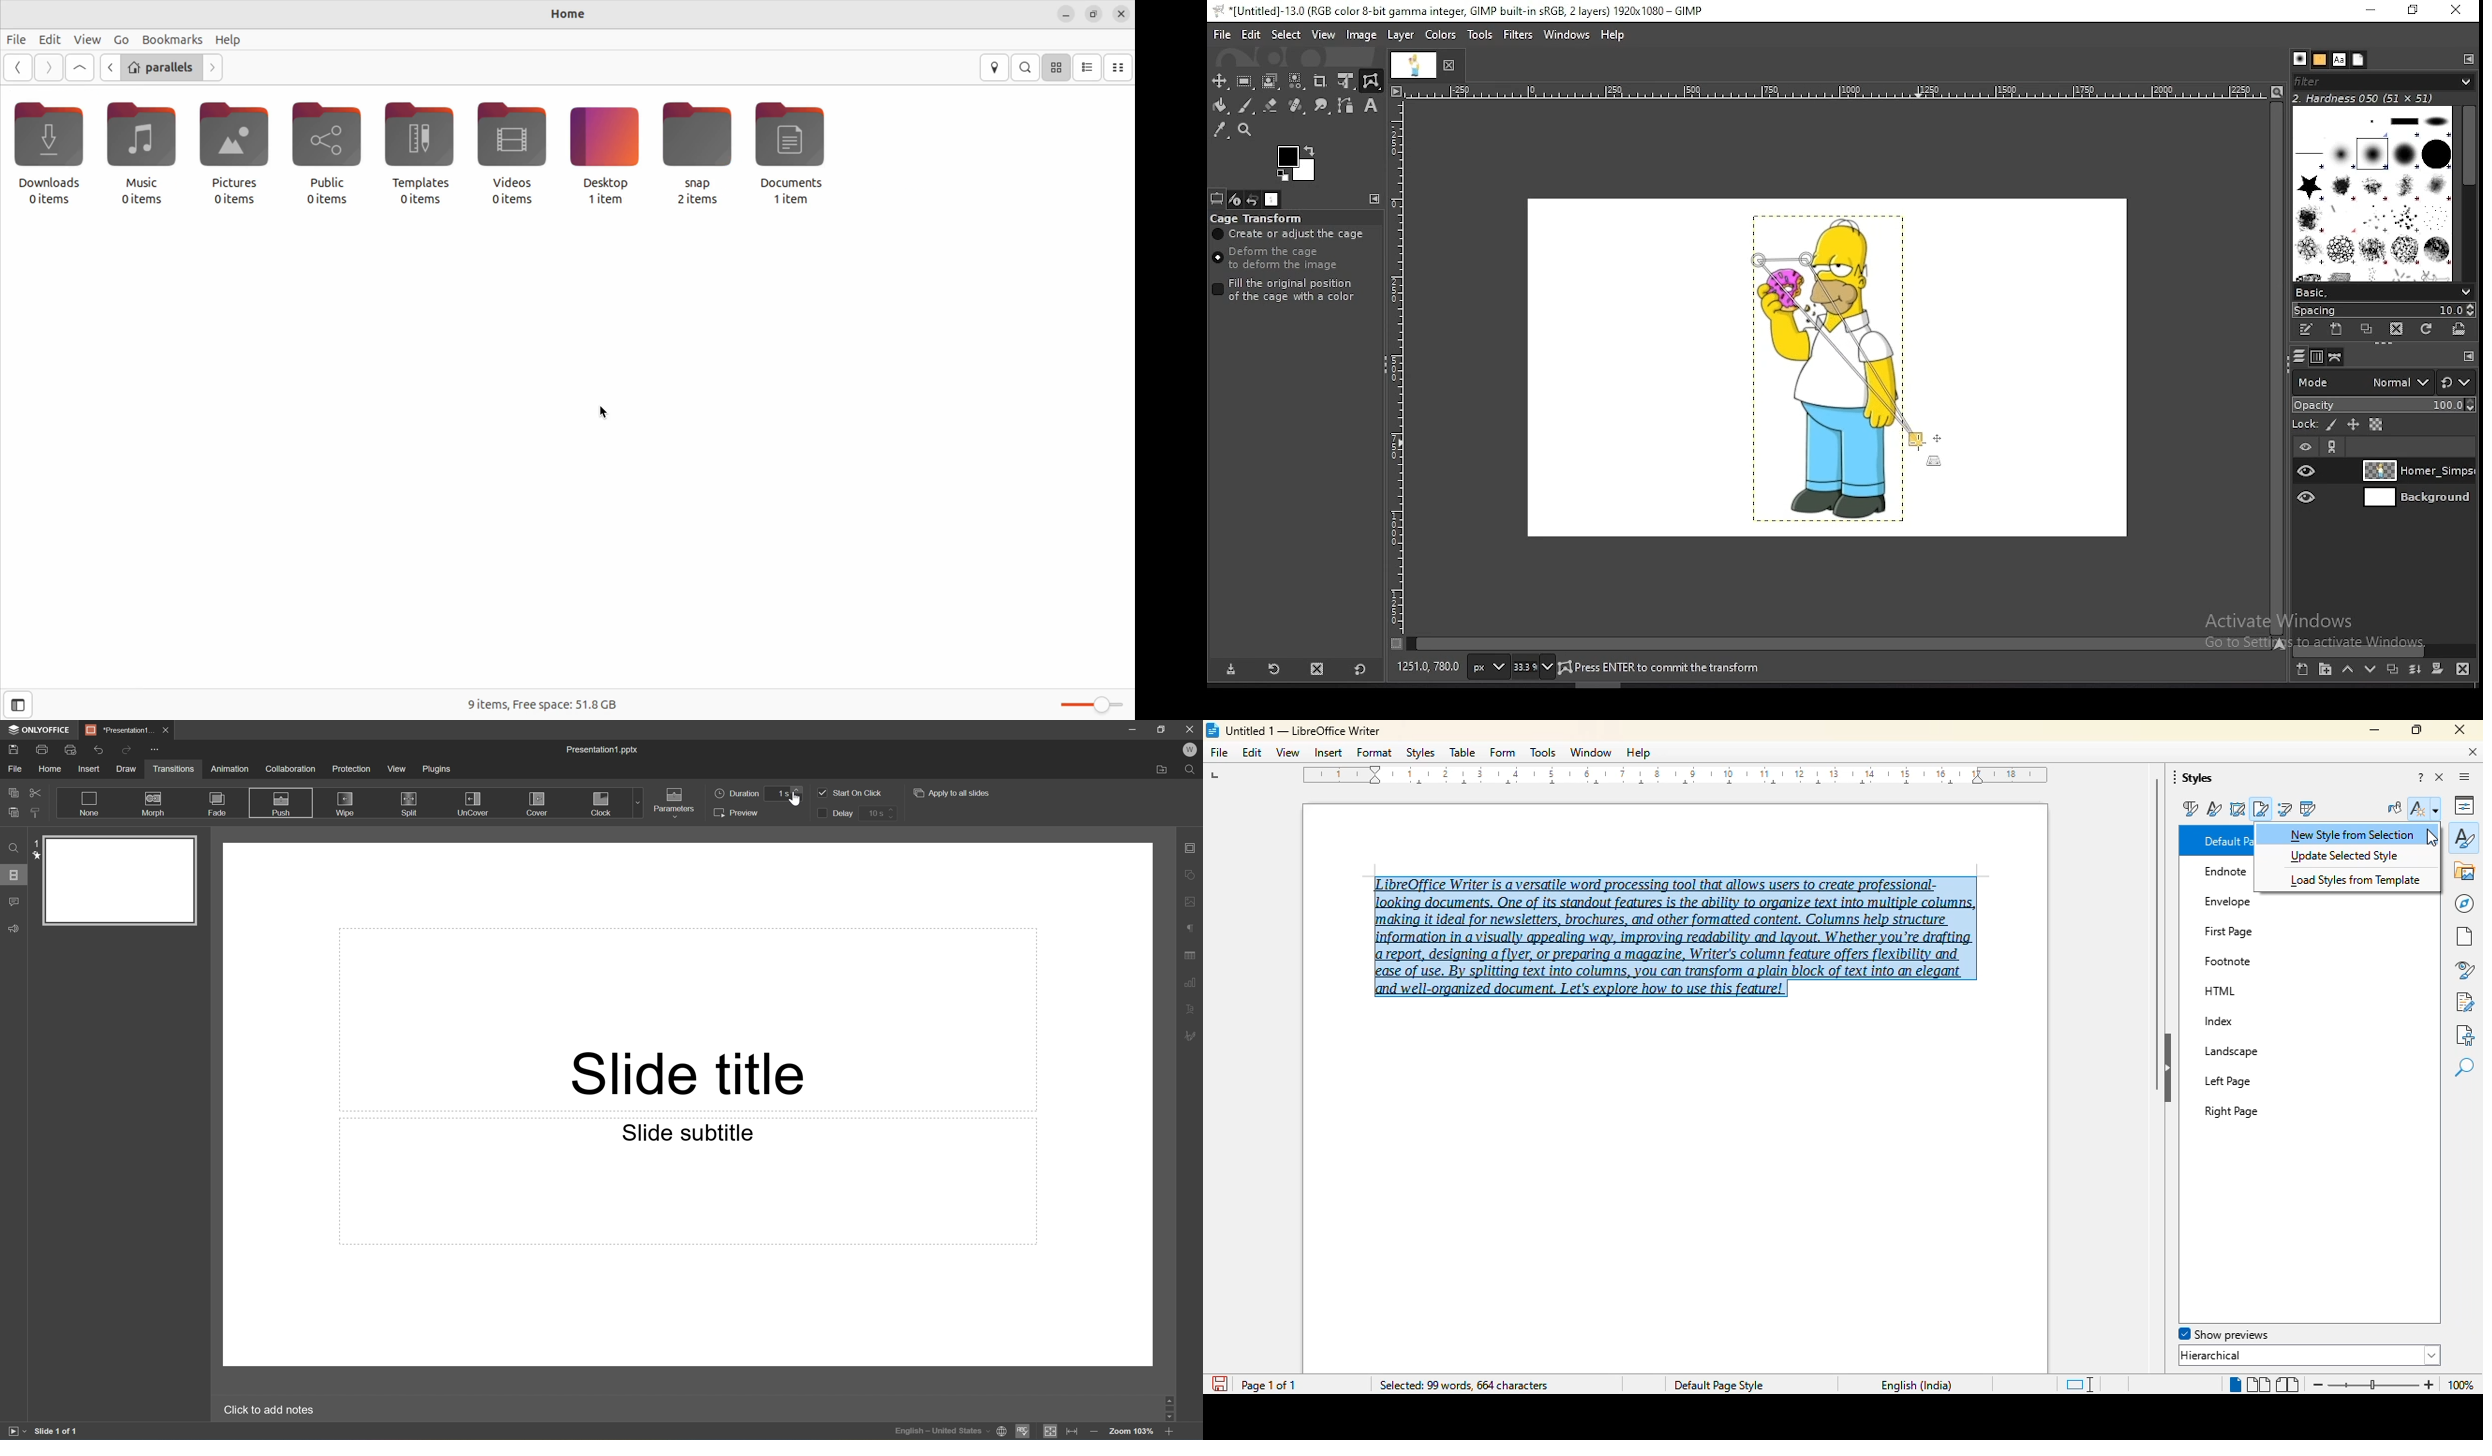  I want to click on English (India), so click(1917, 1386).